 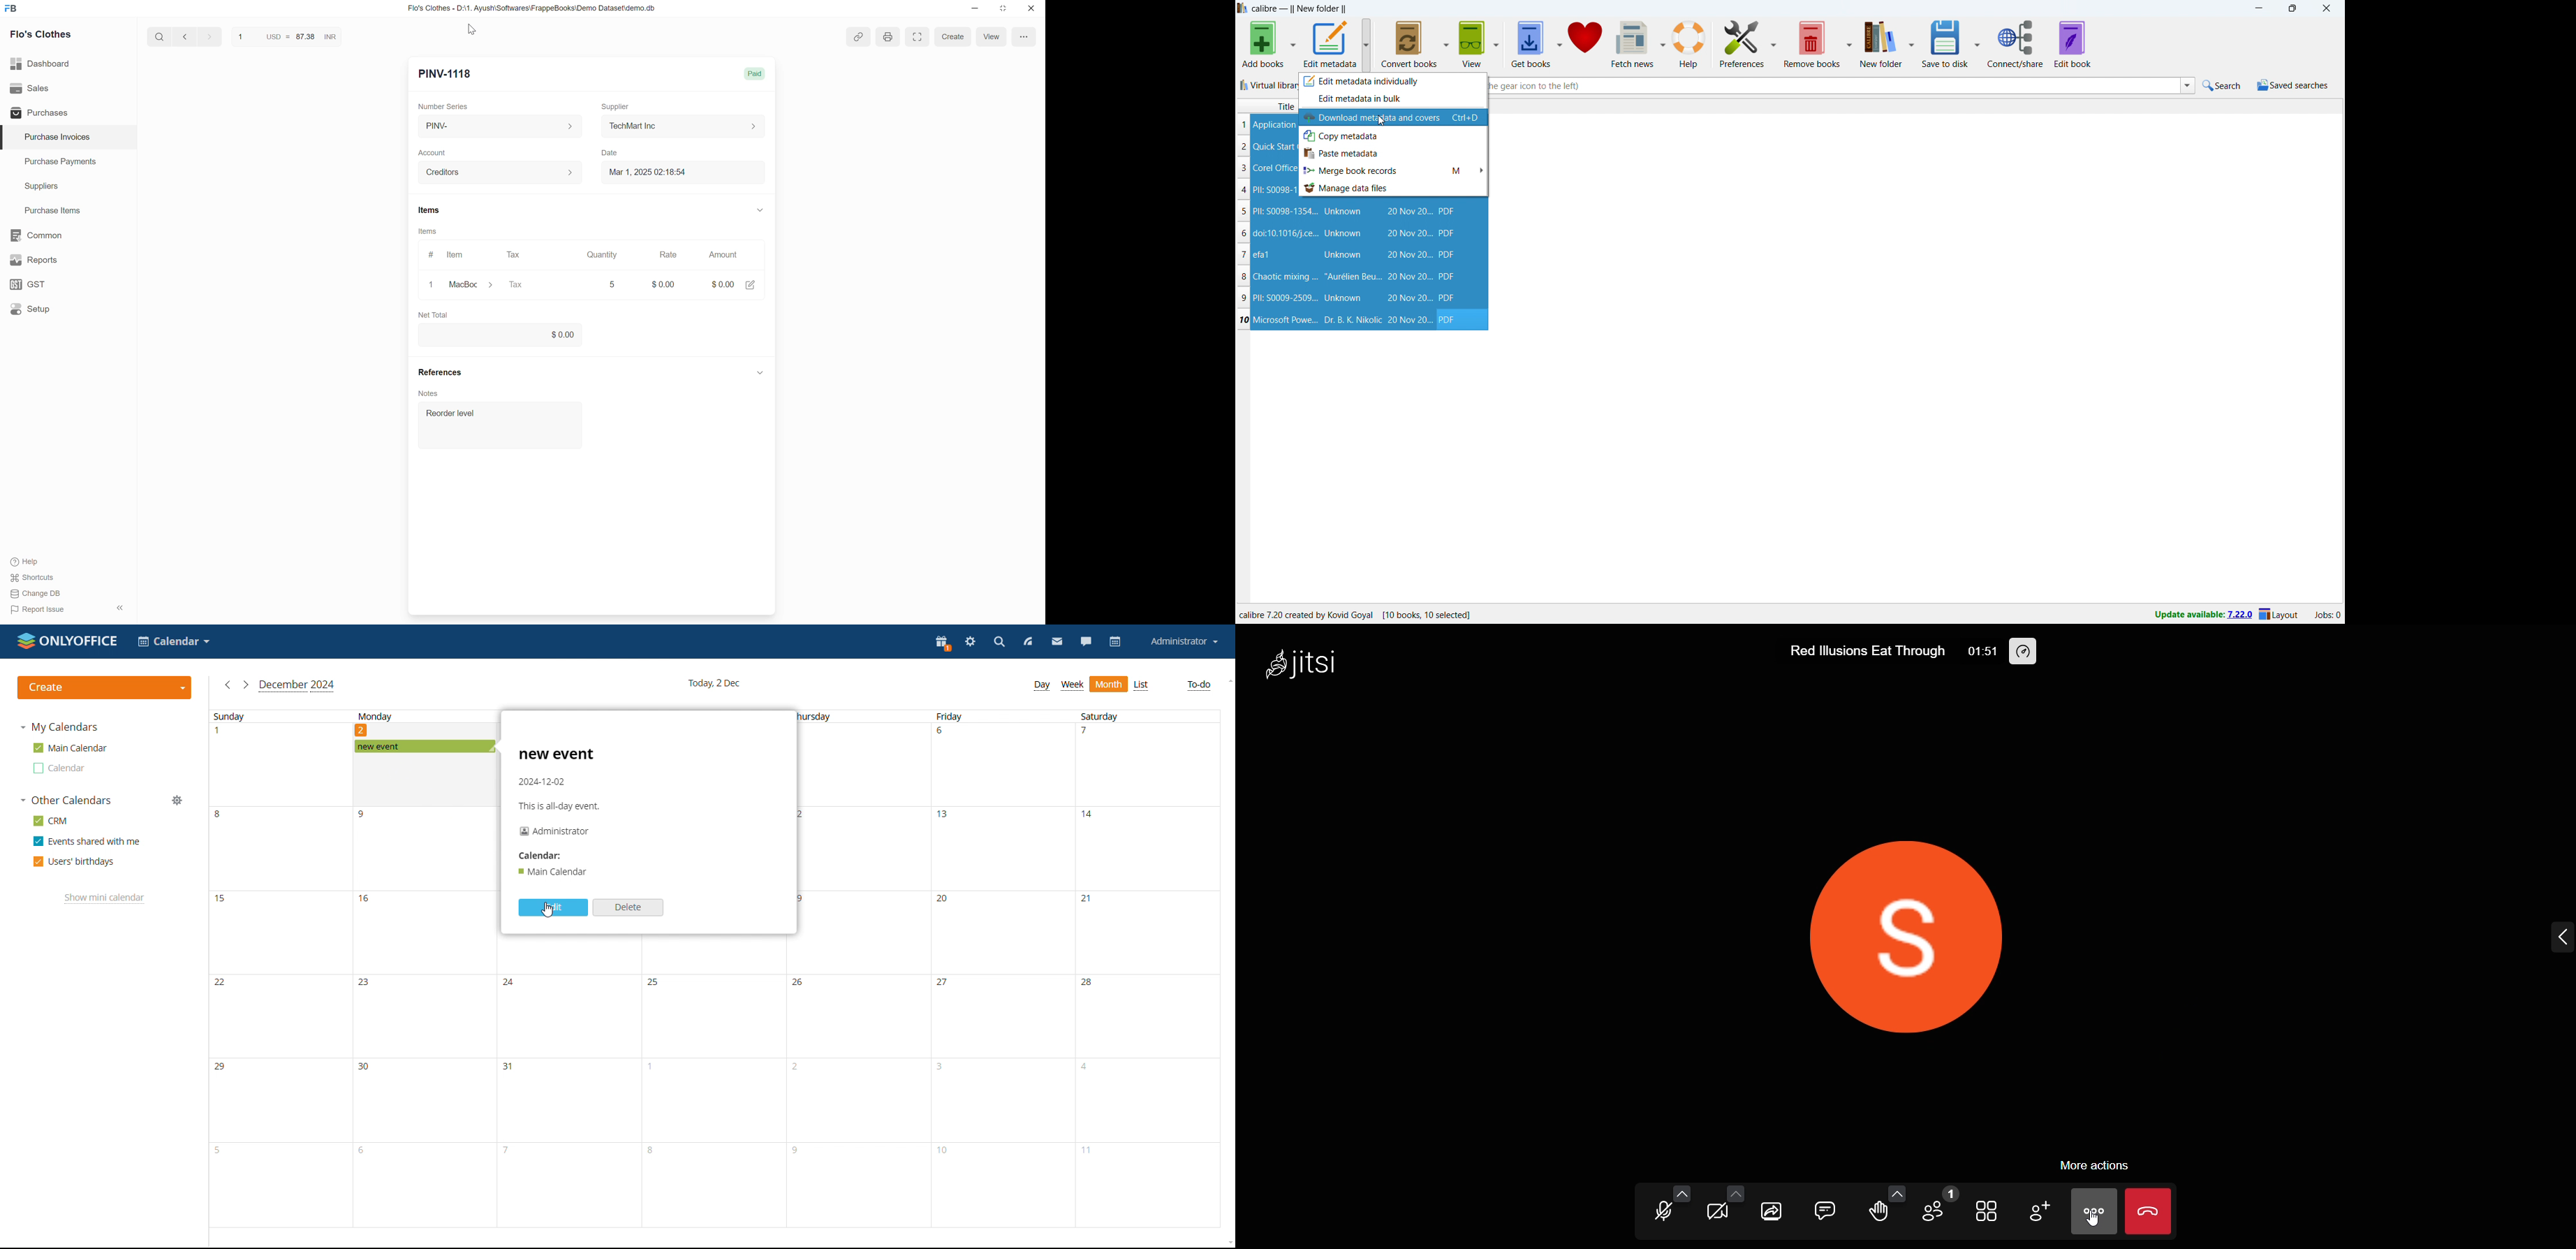 I want to click on Unknown, so click(x=1344, y=234).